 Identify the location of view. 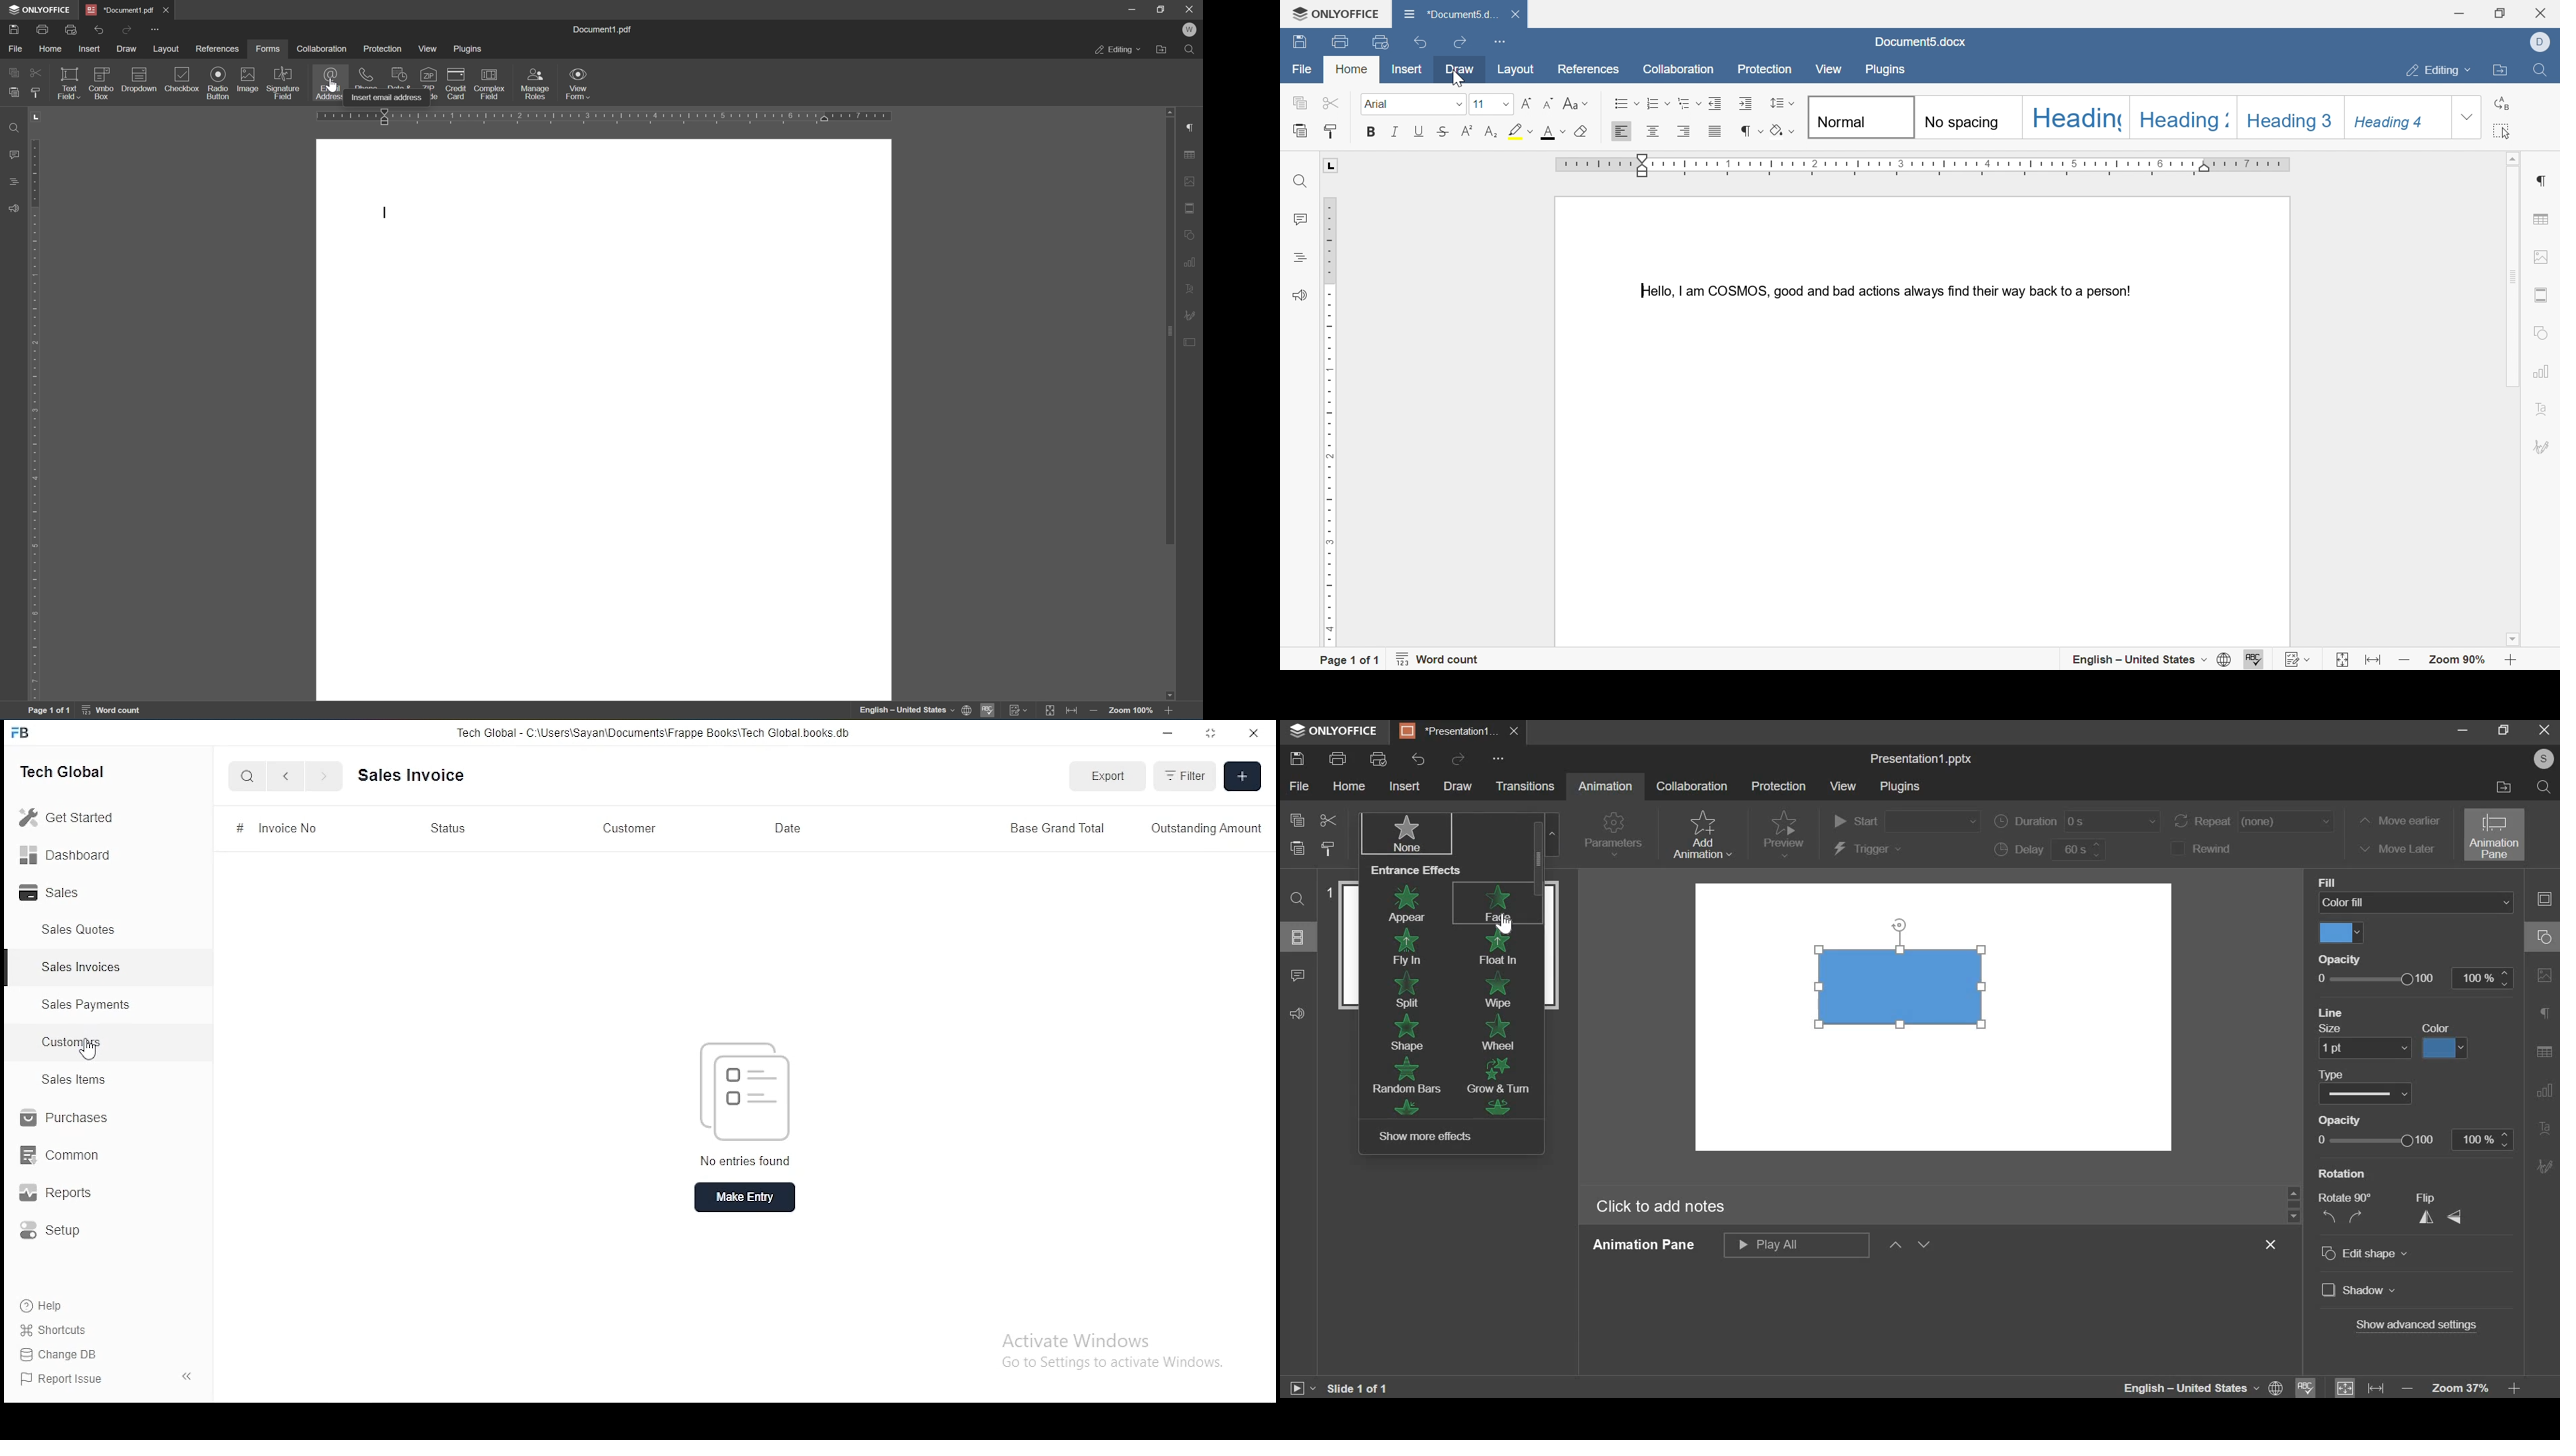
(1844, 787).